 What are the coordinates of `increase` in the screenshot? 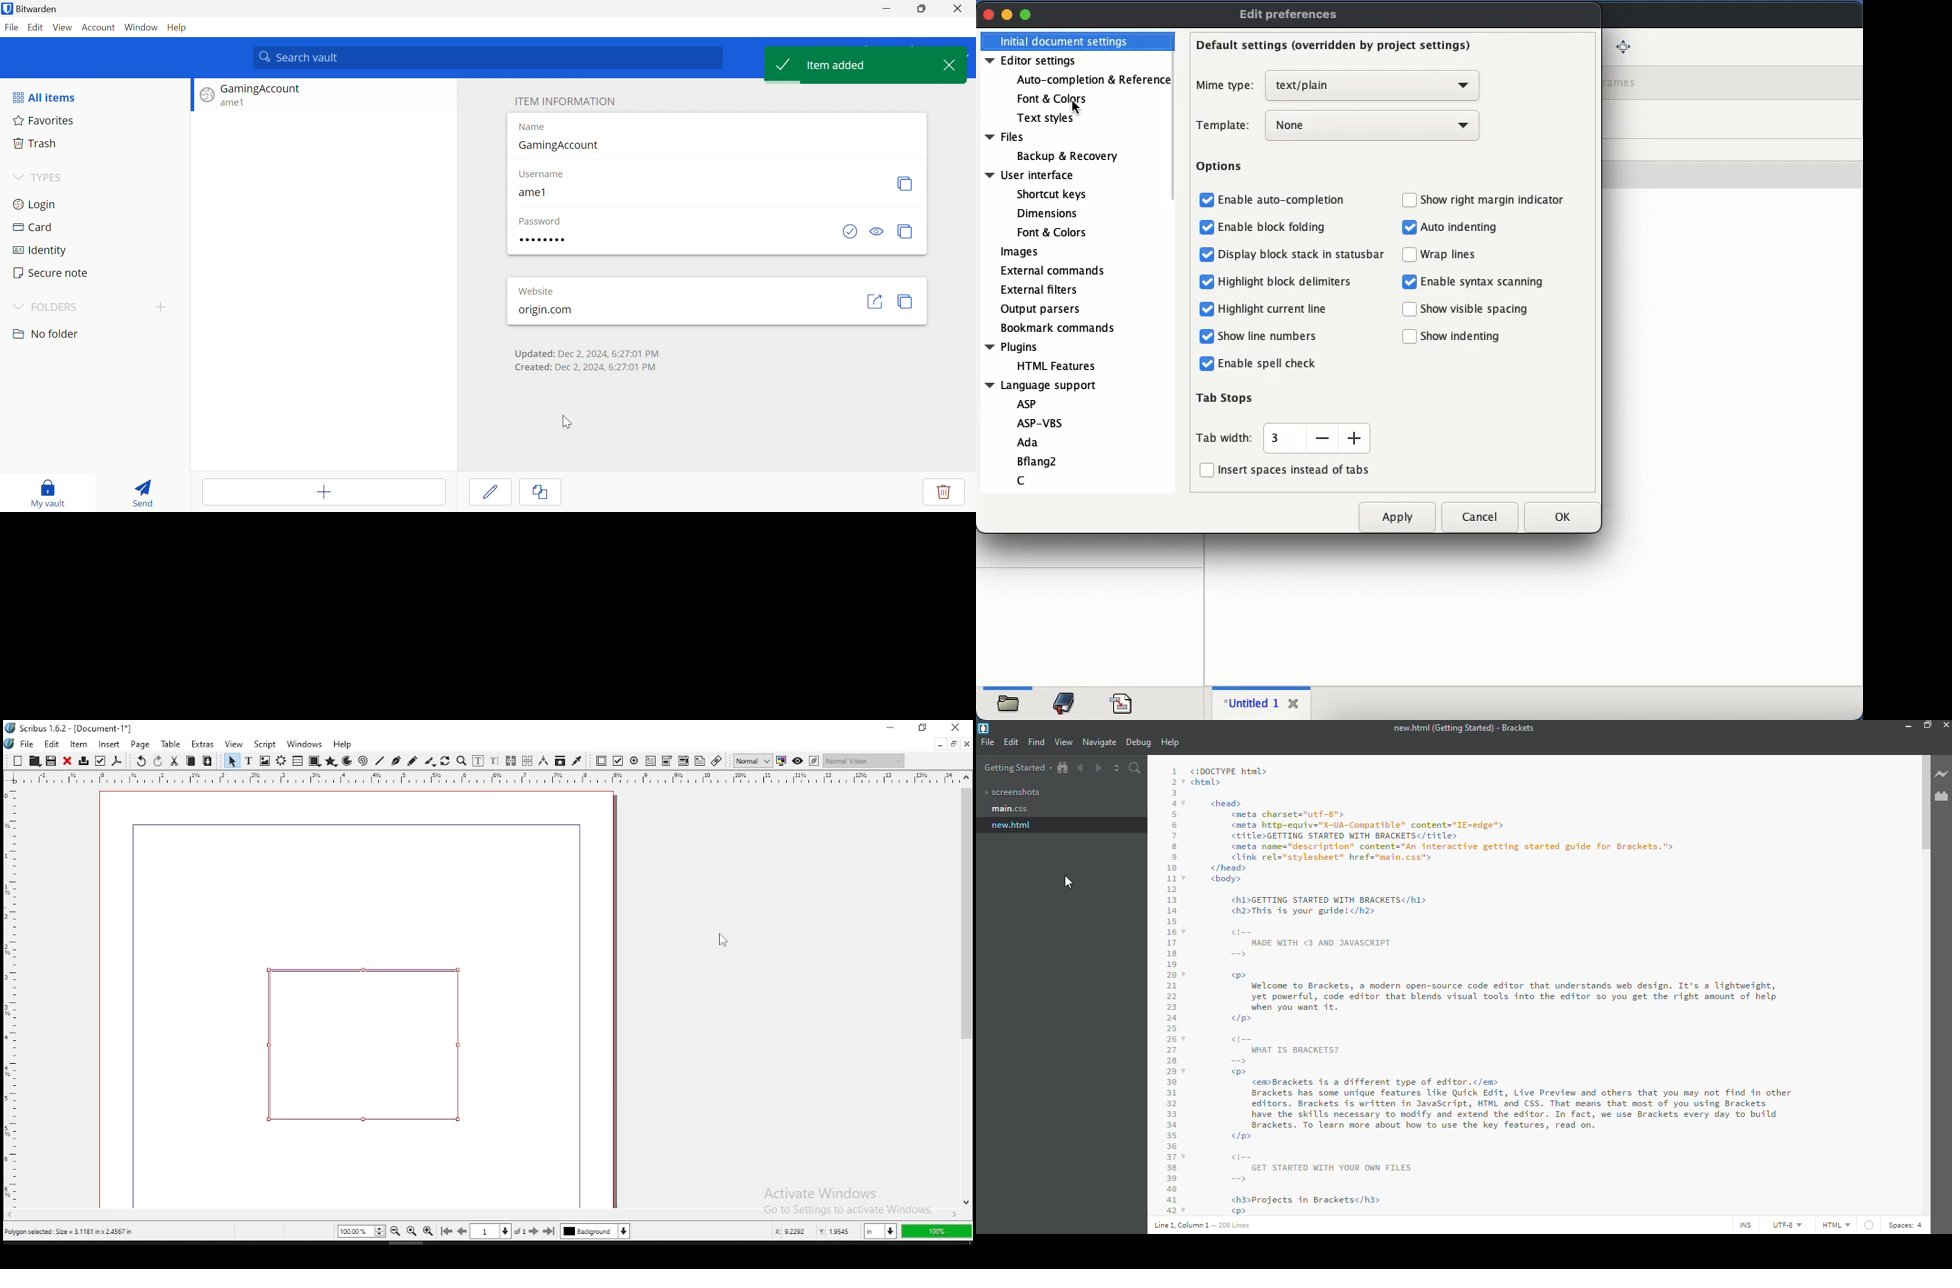 It's located at (1355, 439).